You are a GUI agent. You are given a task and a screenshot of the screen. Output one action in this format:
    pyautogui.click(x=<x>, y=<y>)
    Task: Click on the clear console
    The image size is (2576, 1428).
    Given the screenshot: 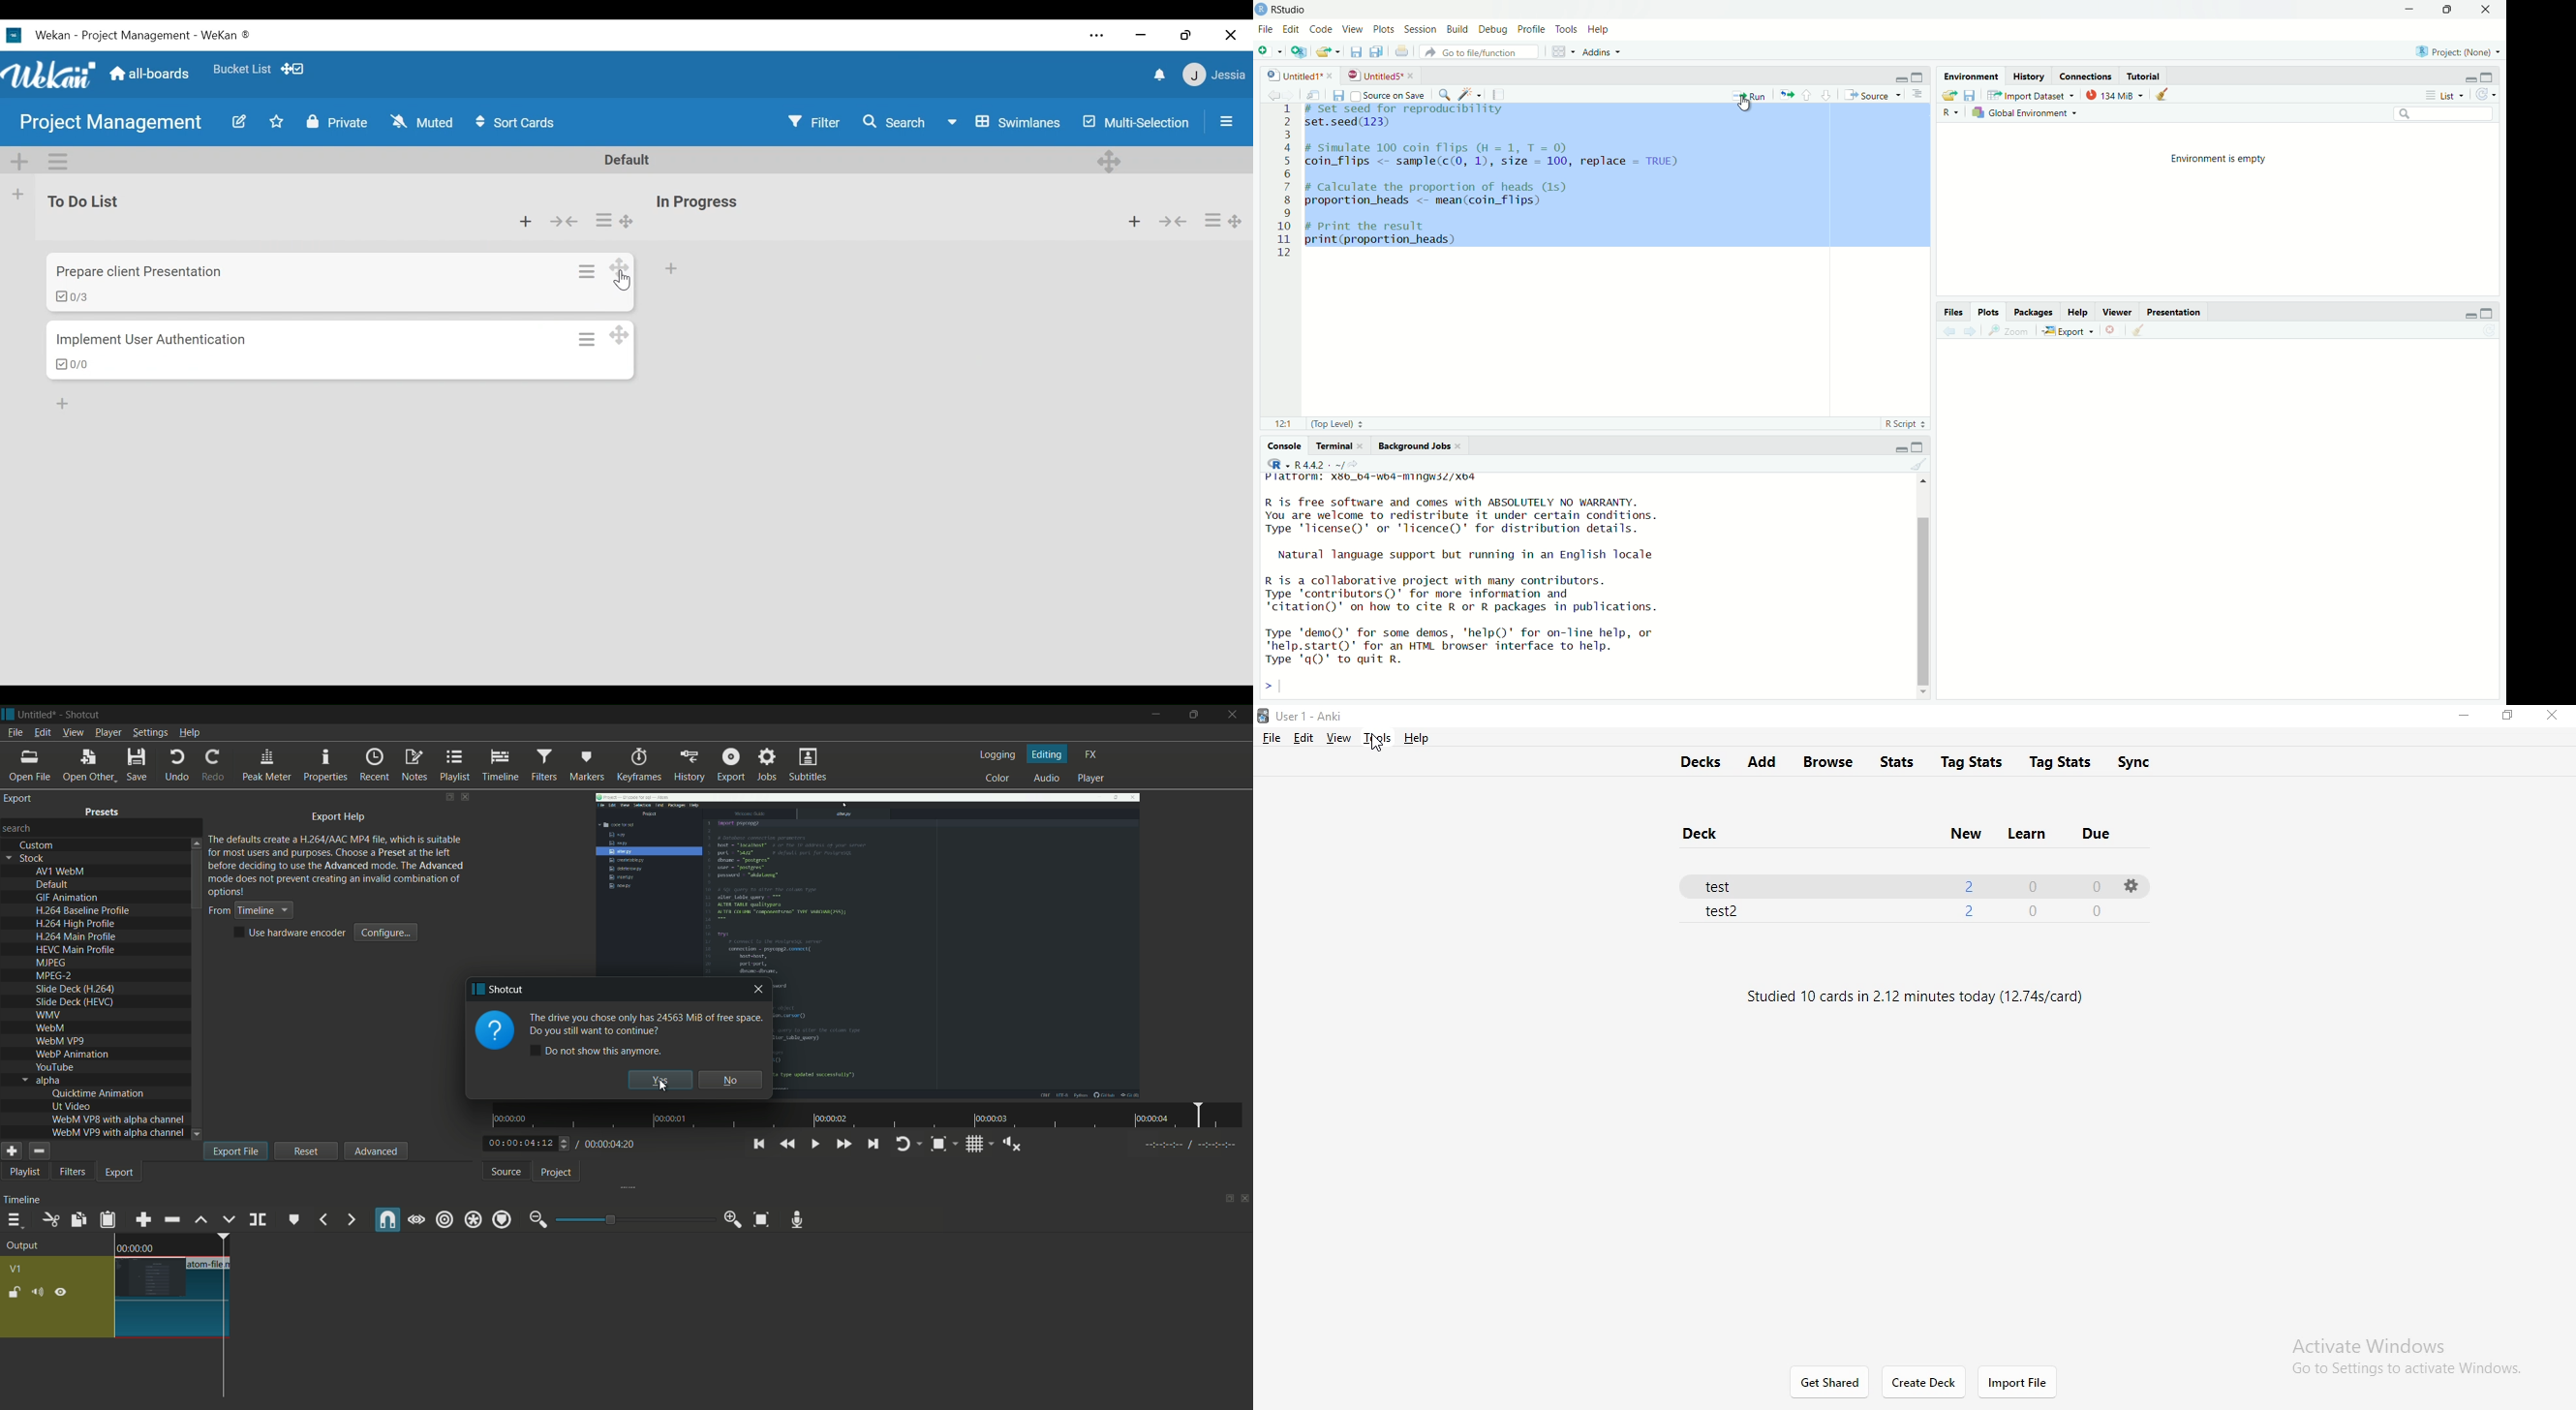 What is the action you would take?
    pyautogui.click(x=1920, y=466)
    